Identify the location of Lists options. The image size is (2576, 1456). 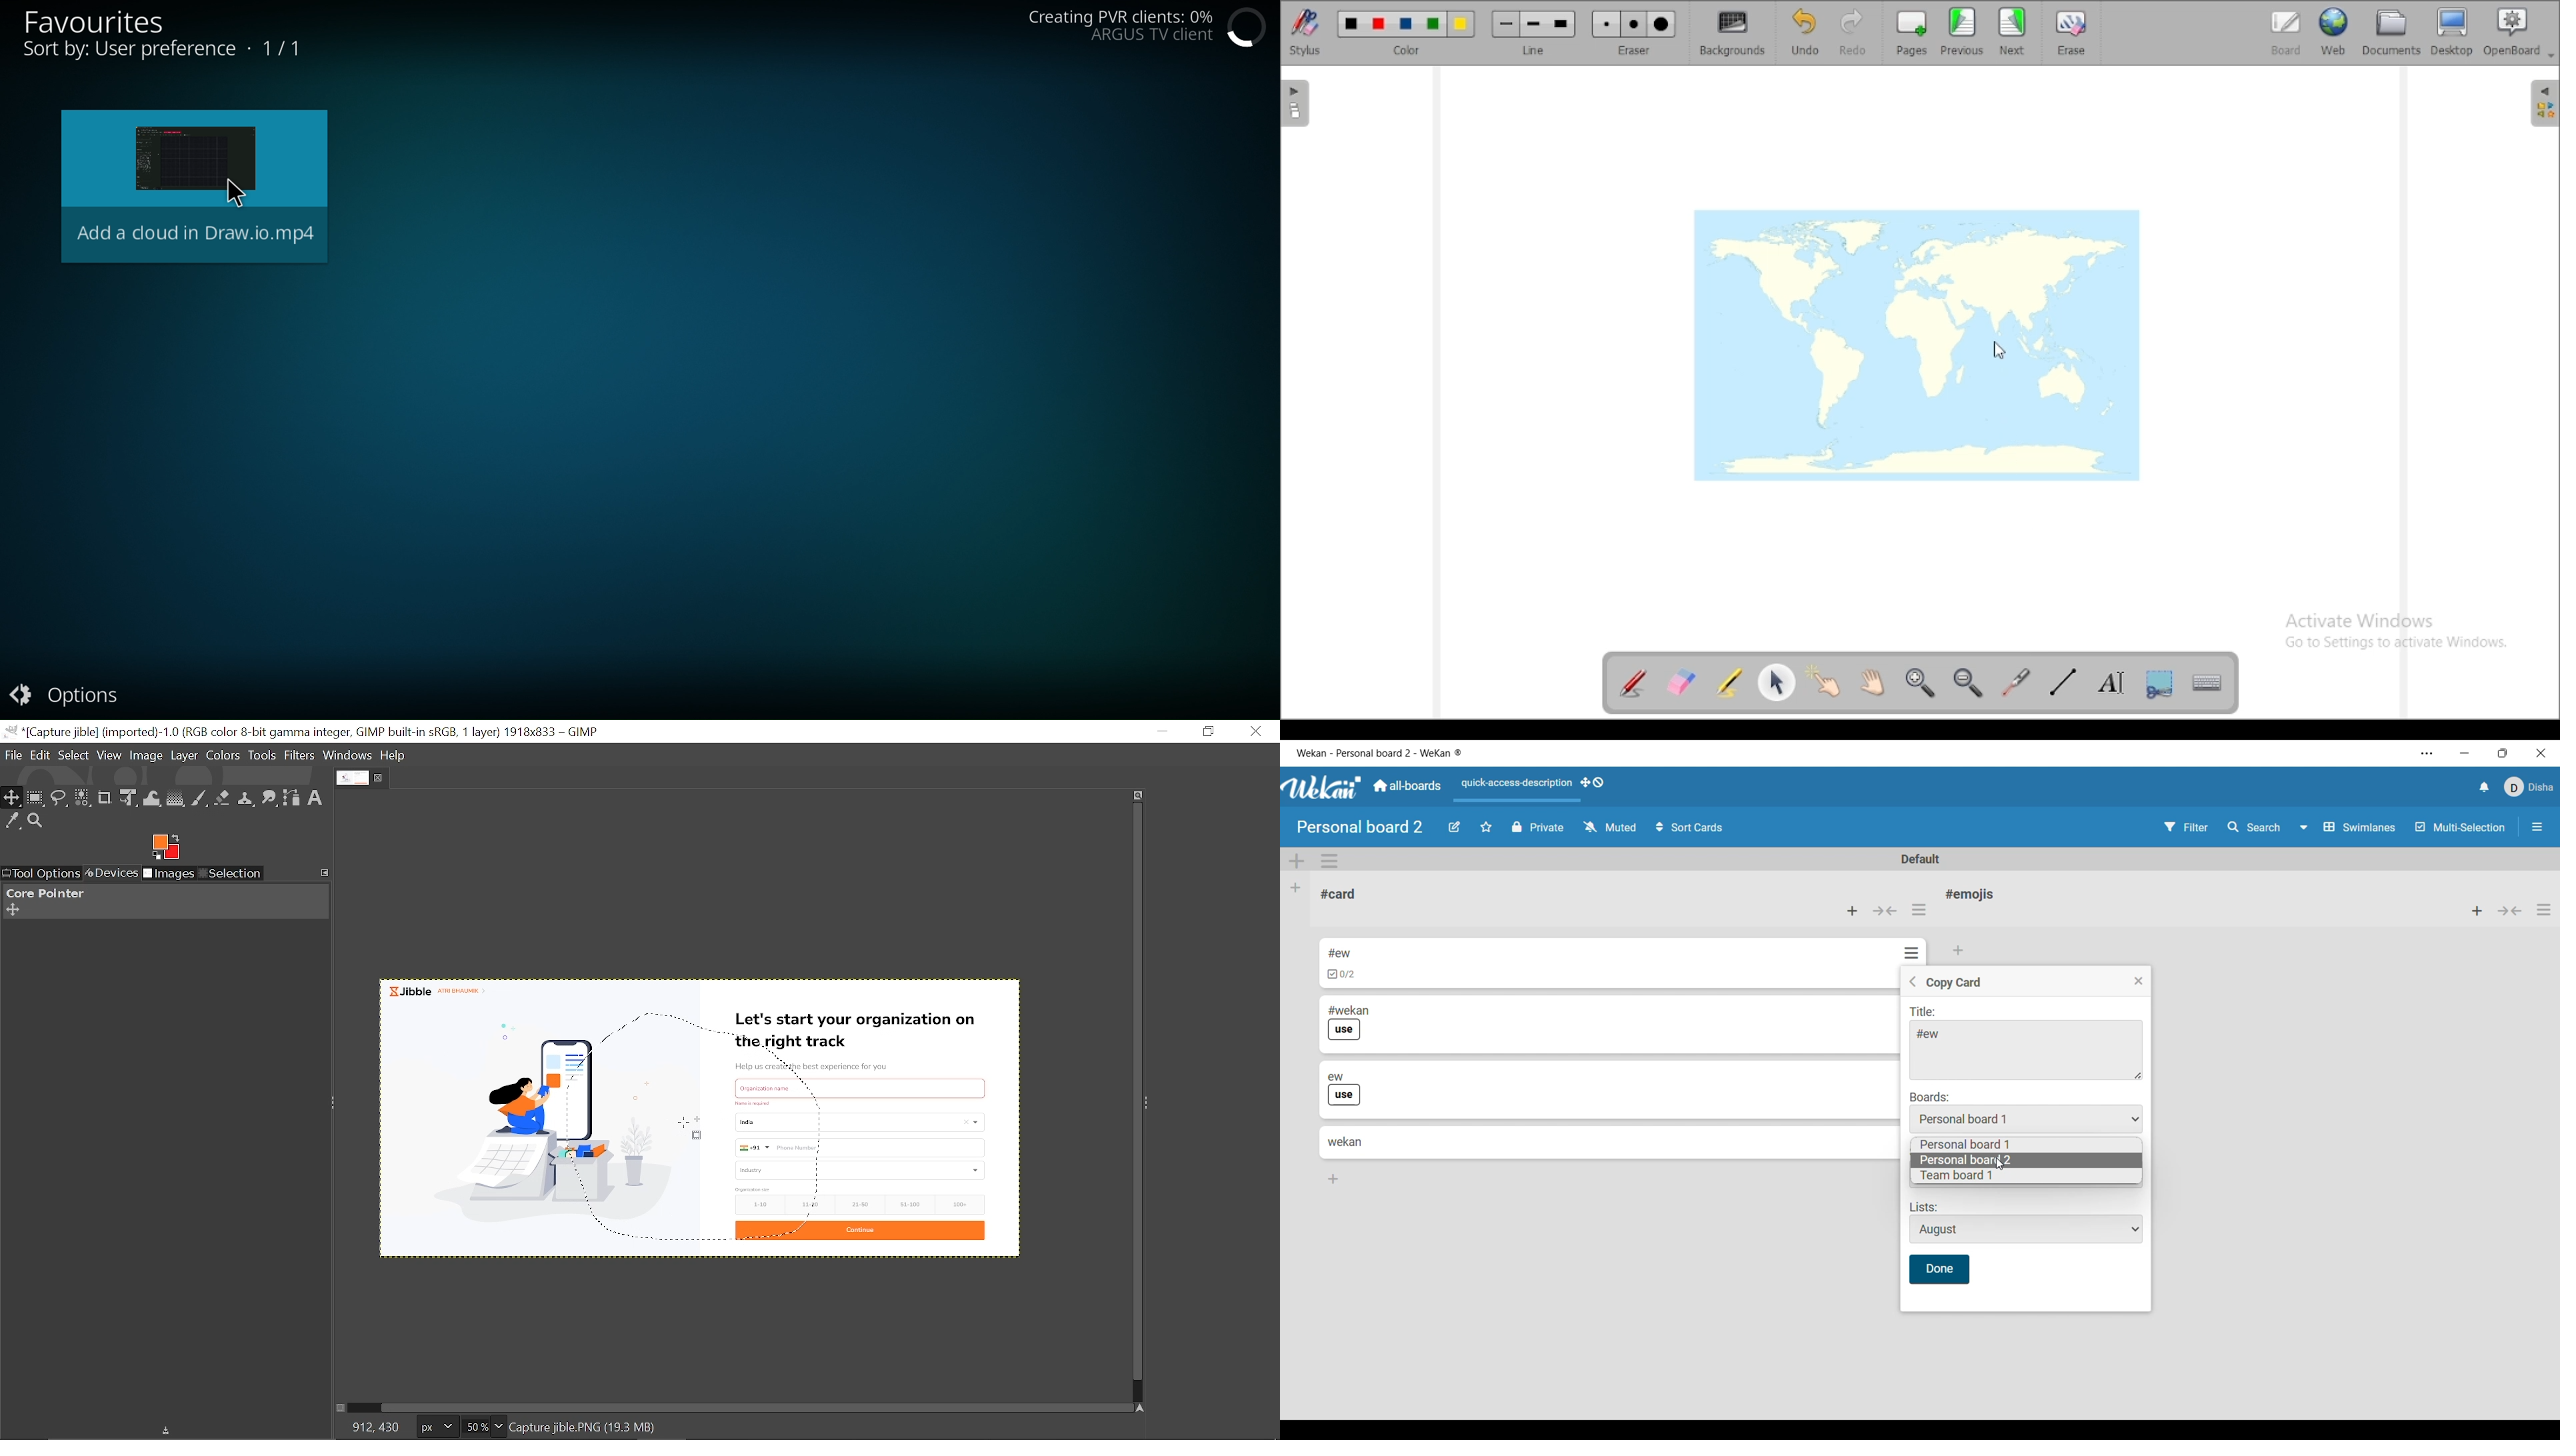
(2026, 1231).